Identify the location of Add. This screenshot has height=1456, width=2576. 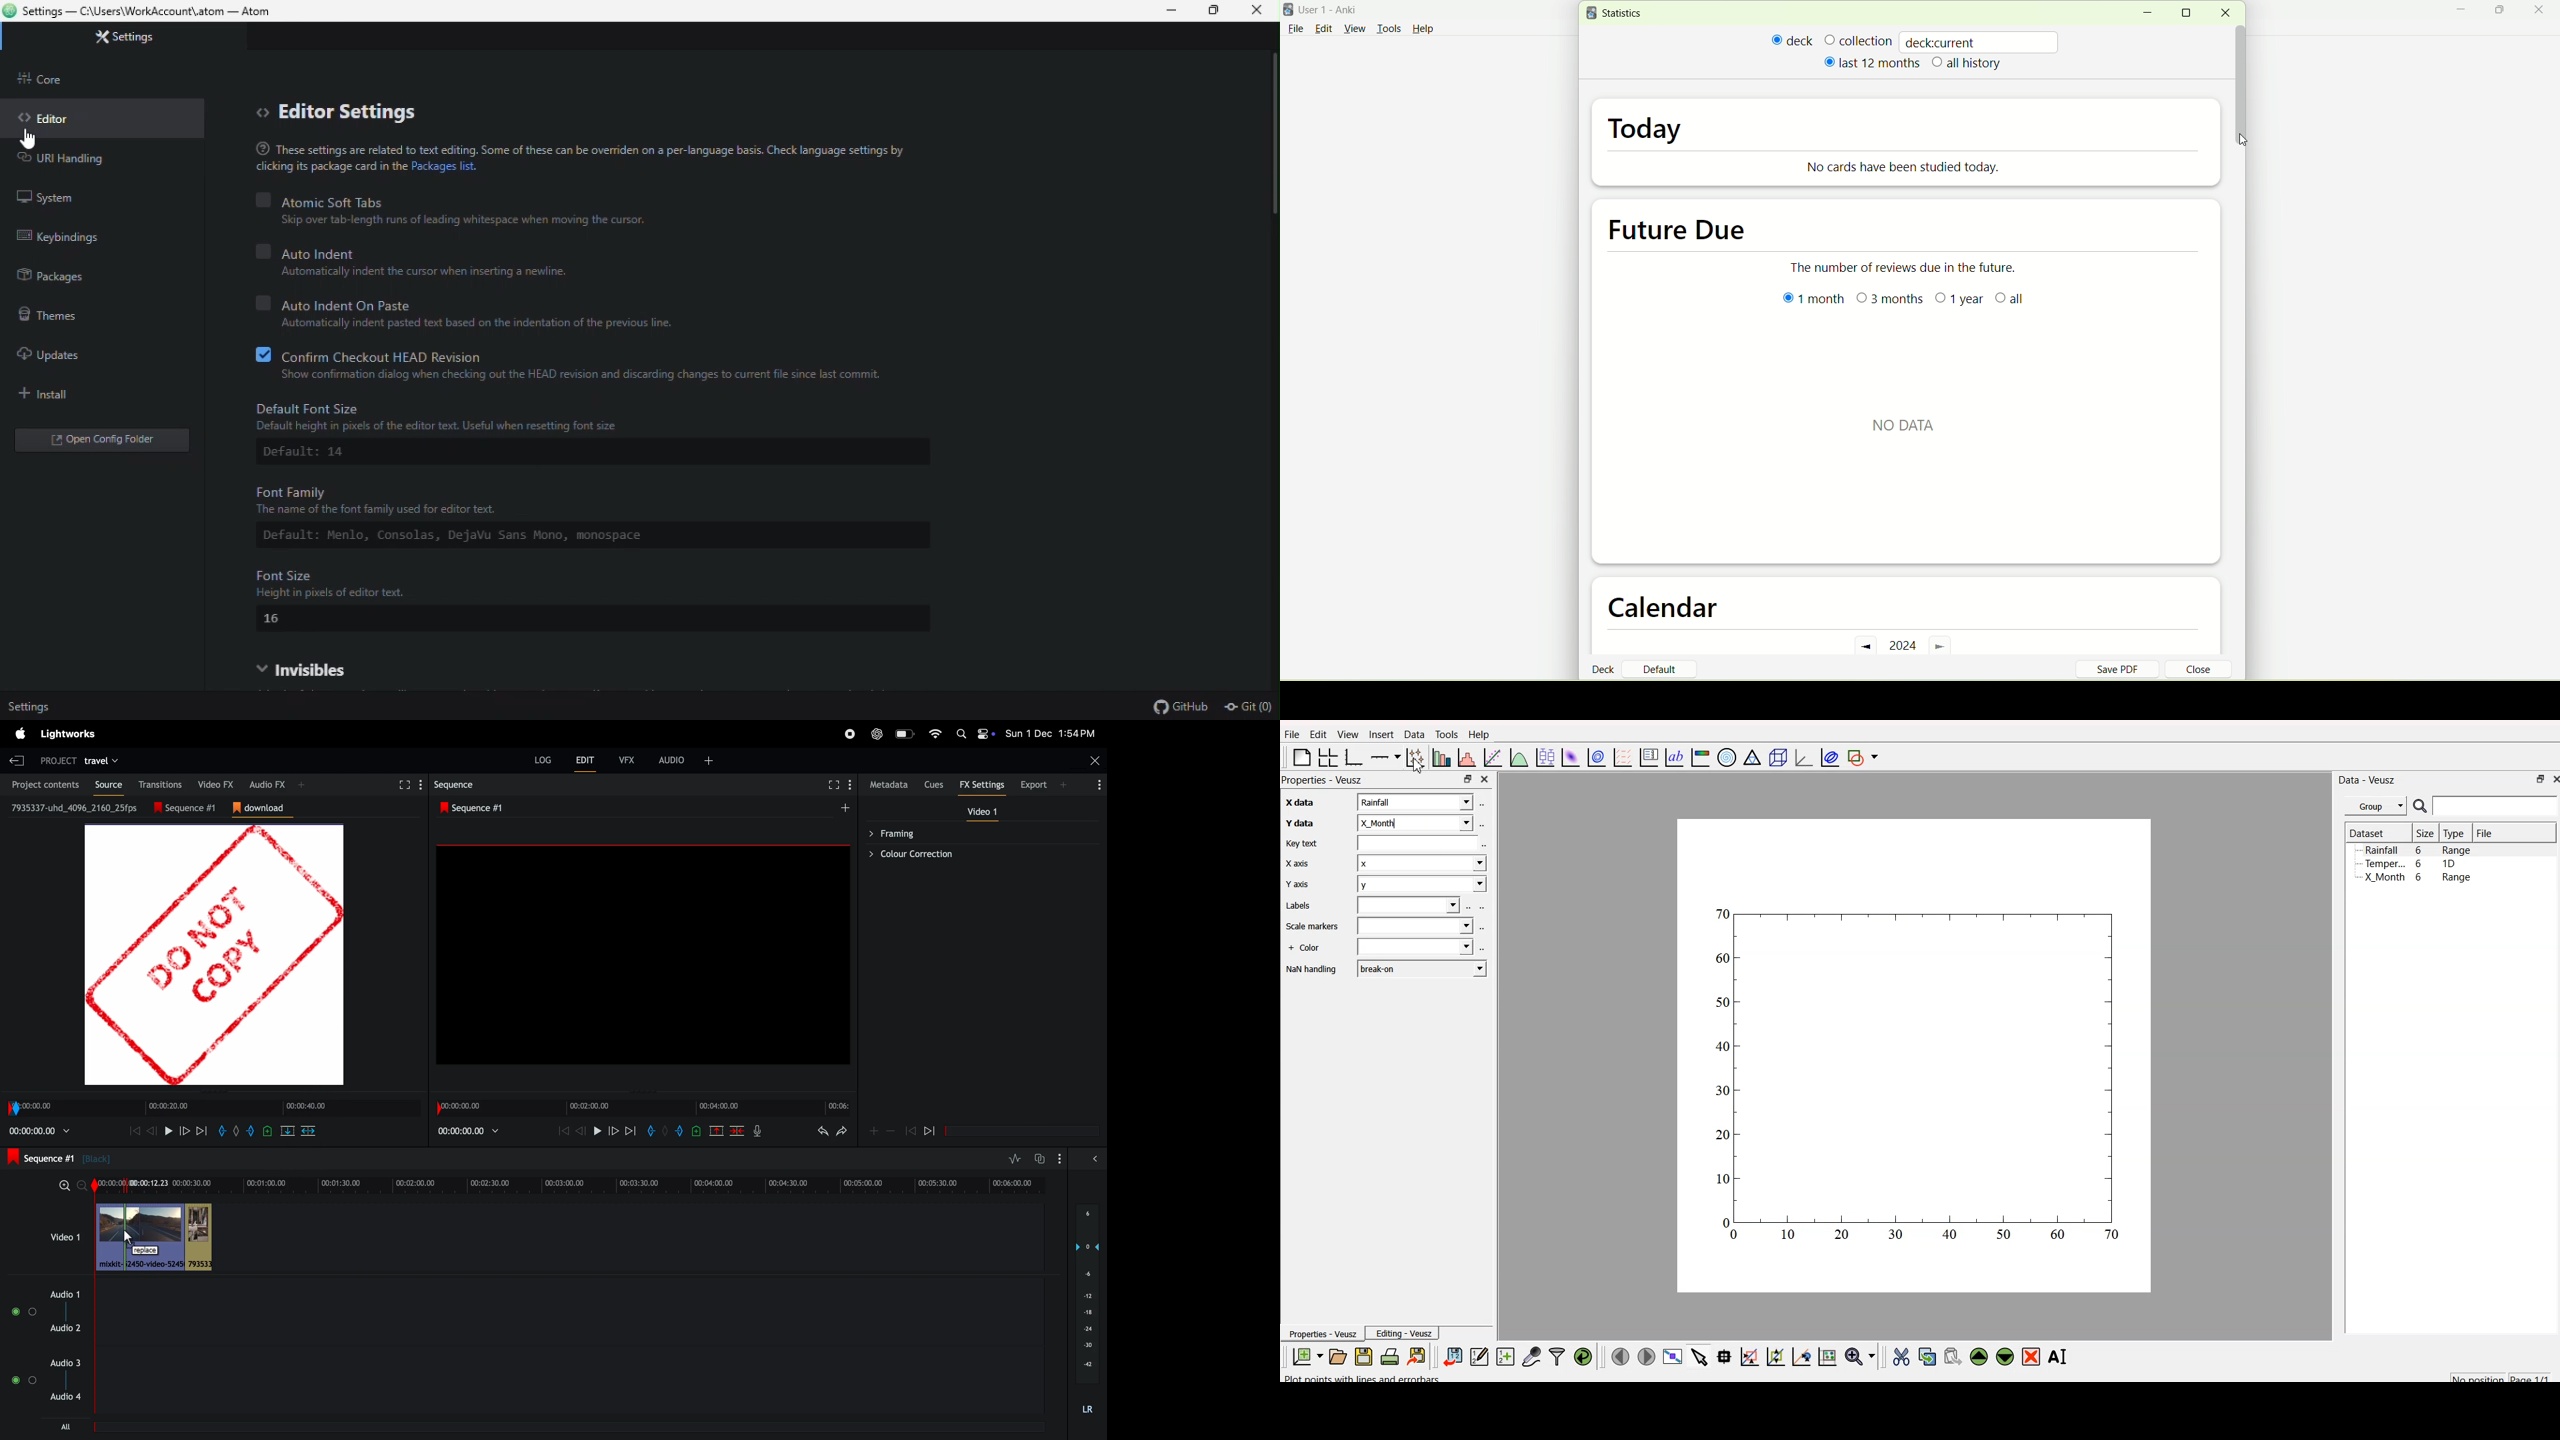
(1063, 784).